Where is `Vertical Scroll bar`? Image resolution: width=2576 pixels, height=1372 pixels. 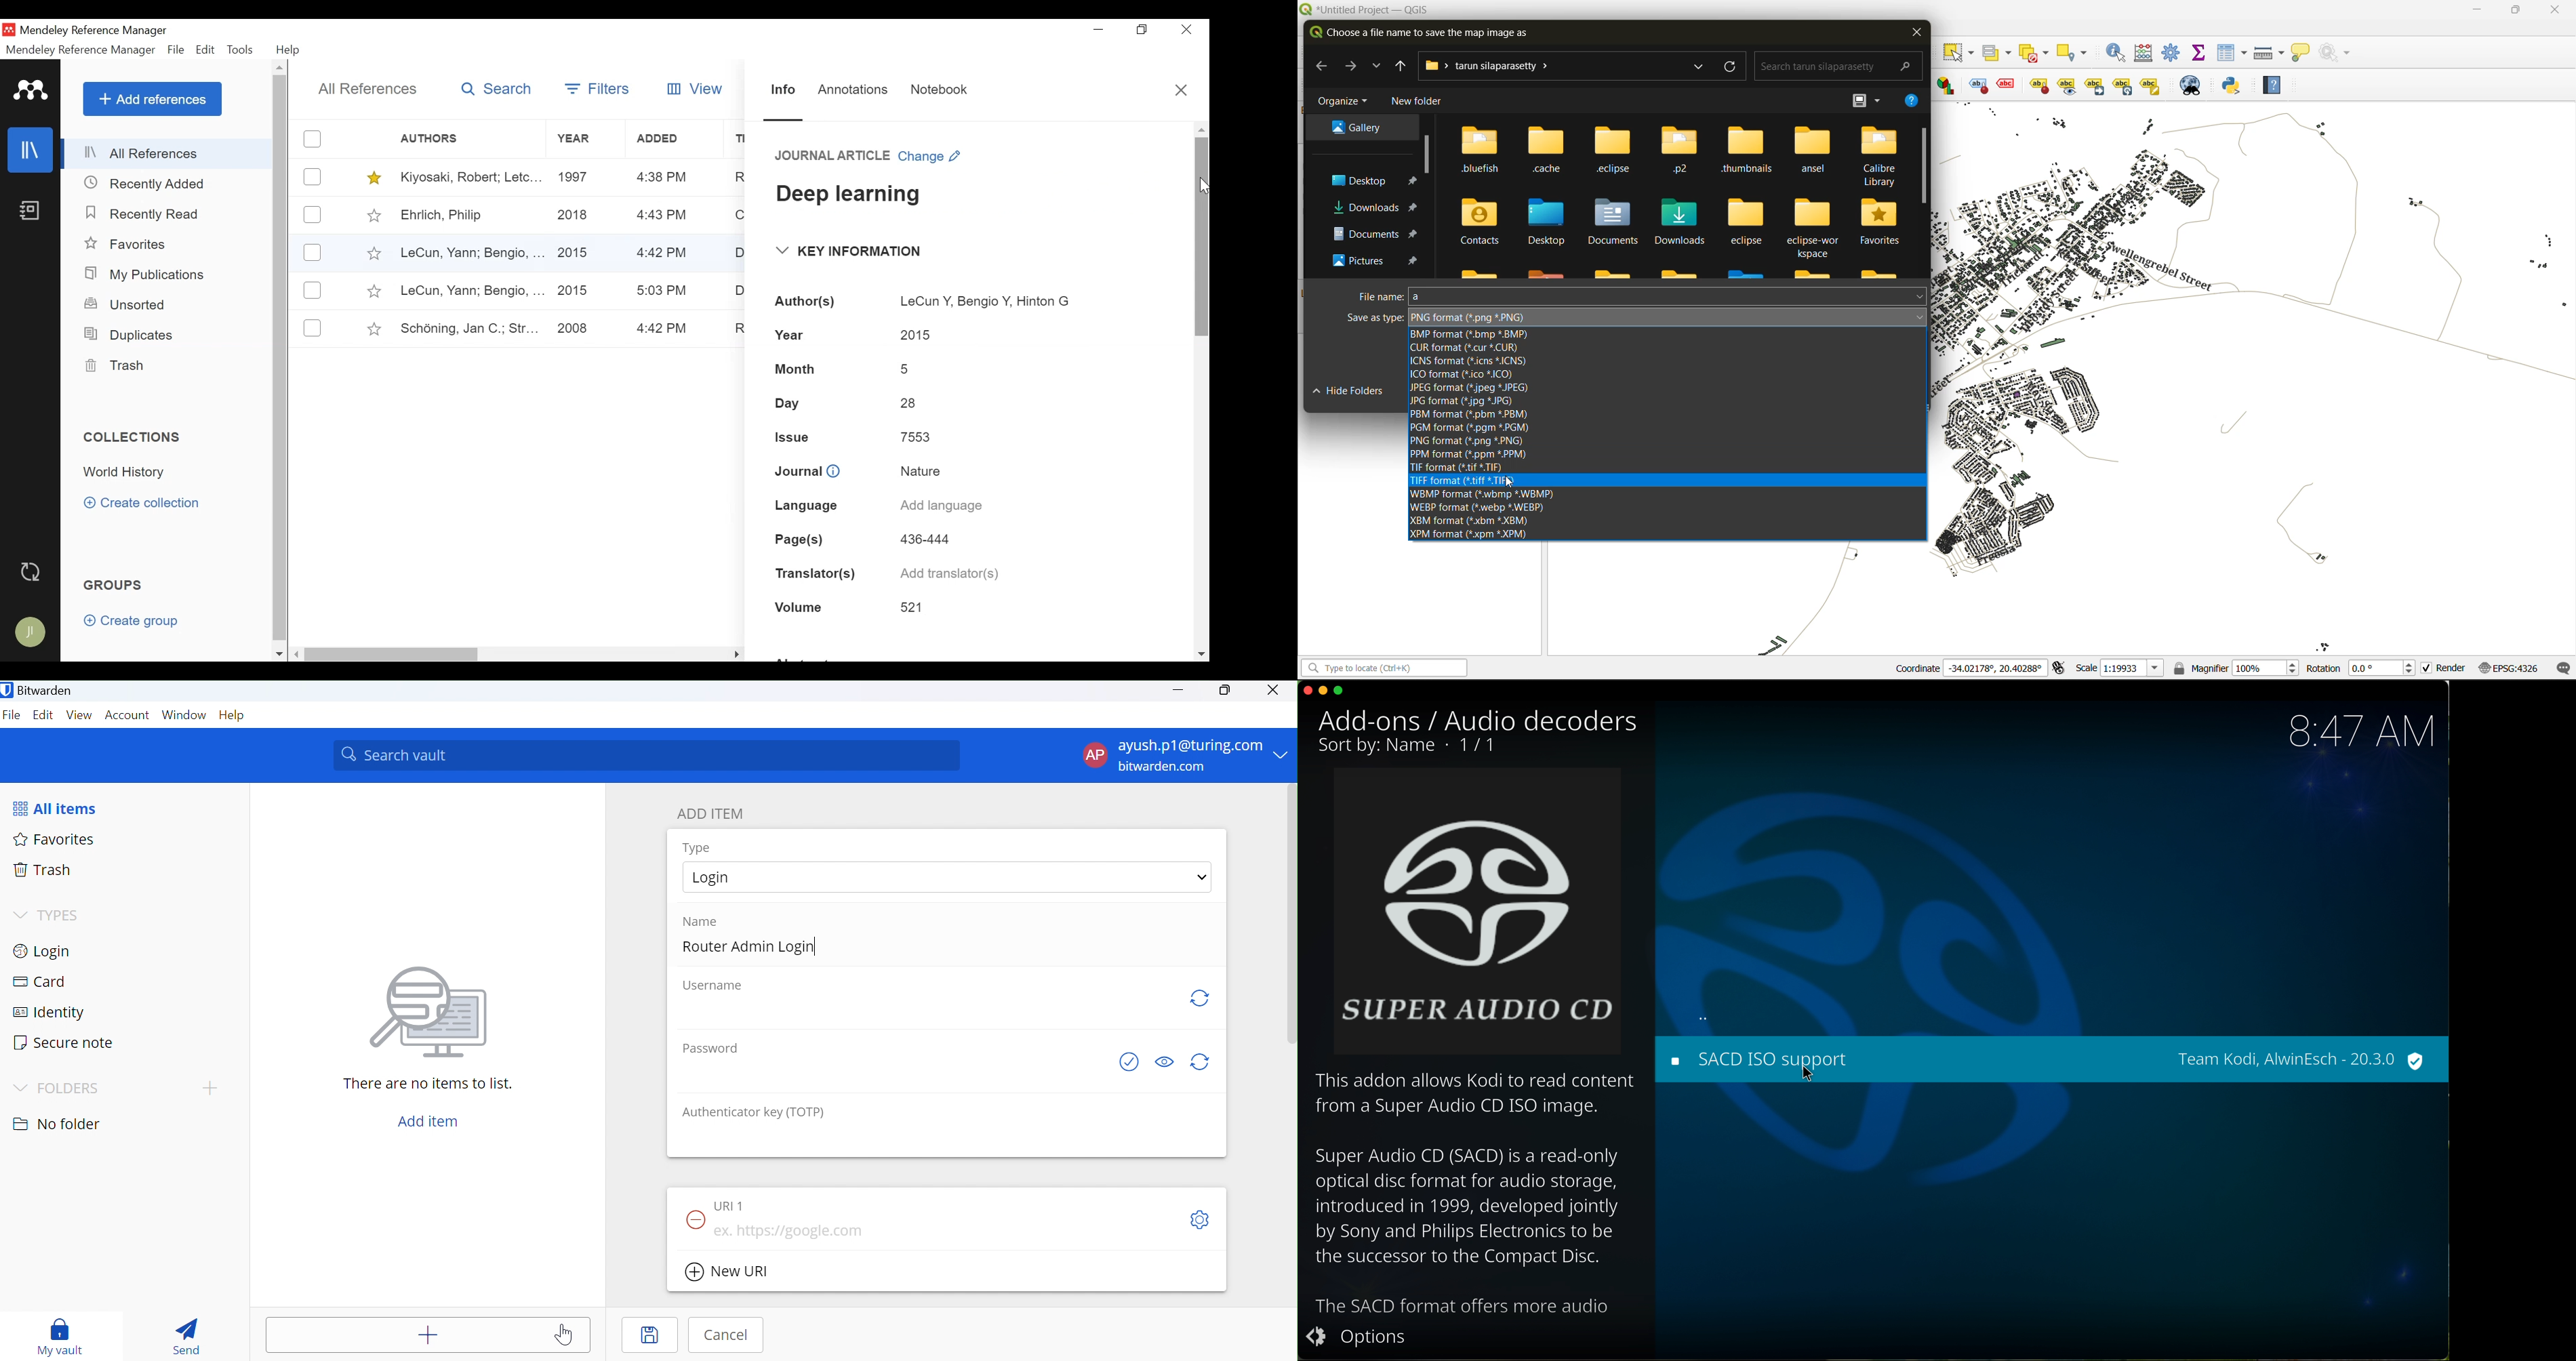 Vertical Scroll bar is located at coordinates (282, 360).